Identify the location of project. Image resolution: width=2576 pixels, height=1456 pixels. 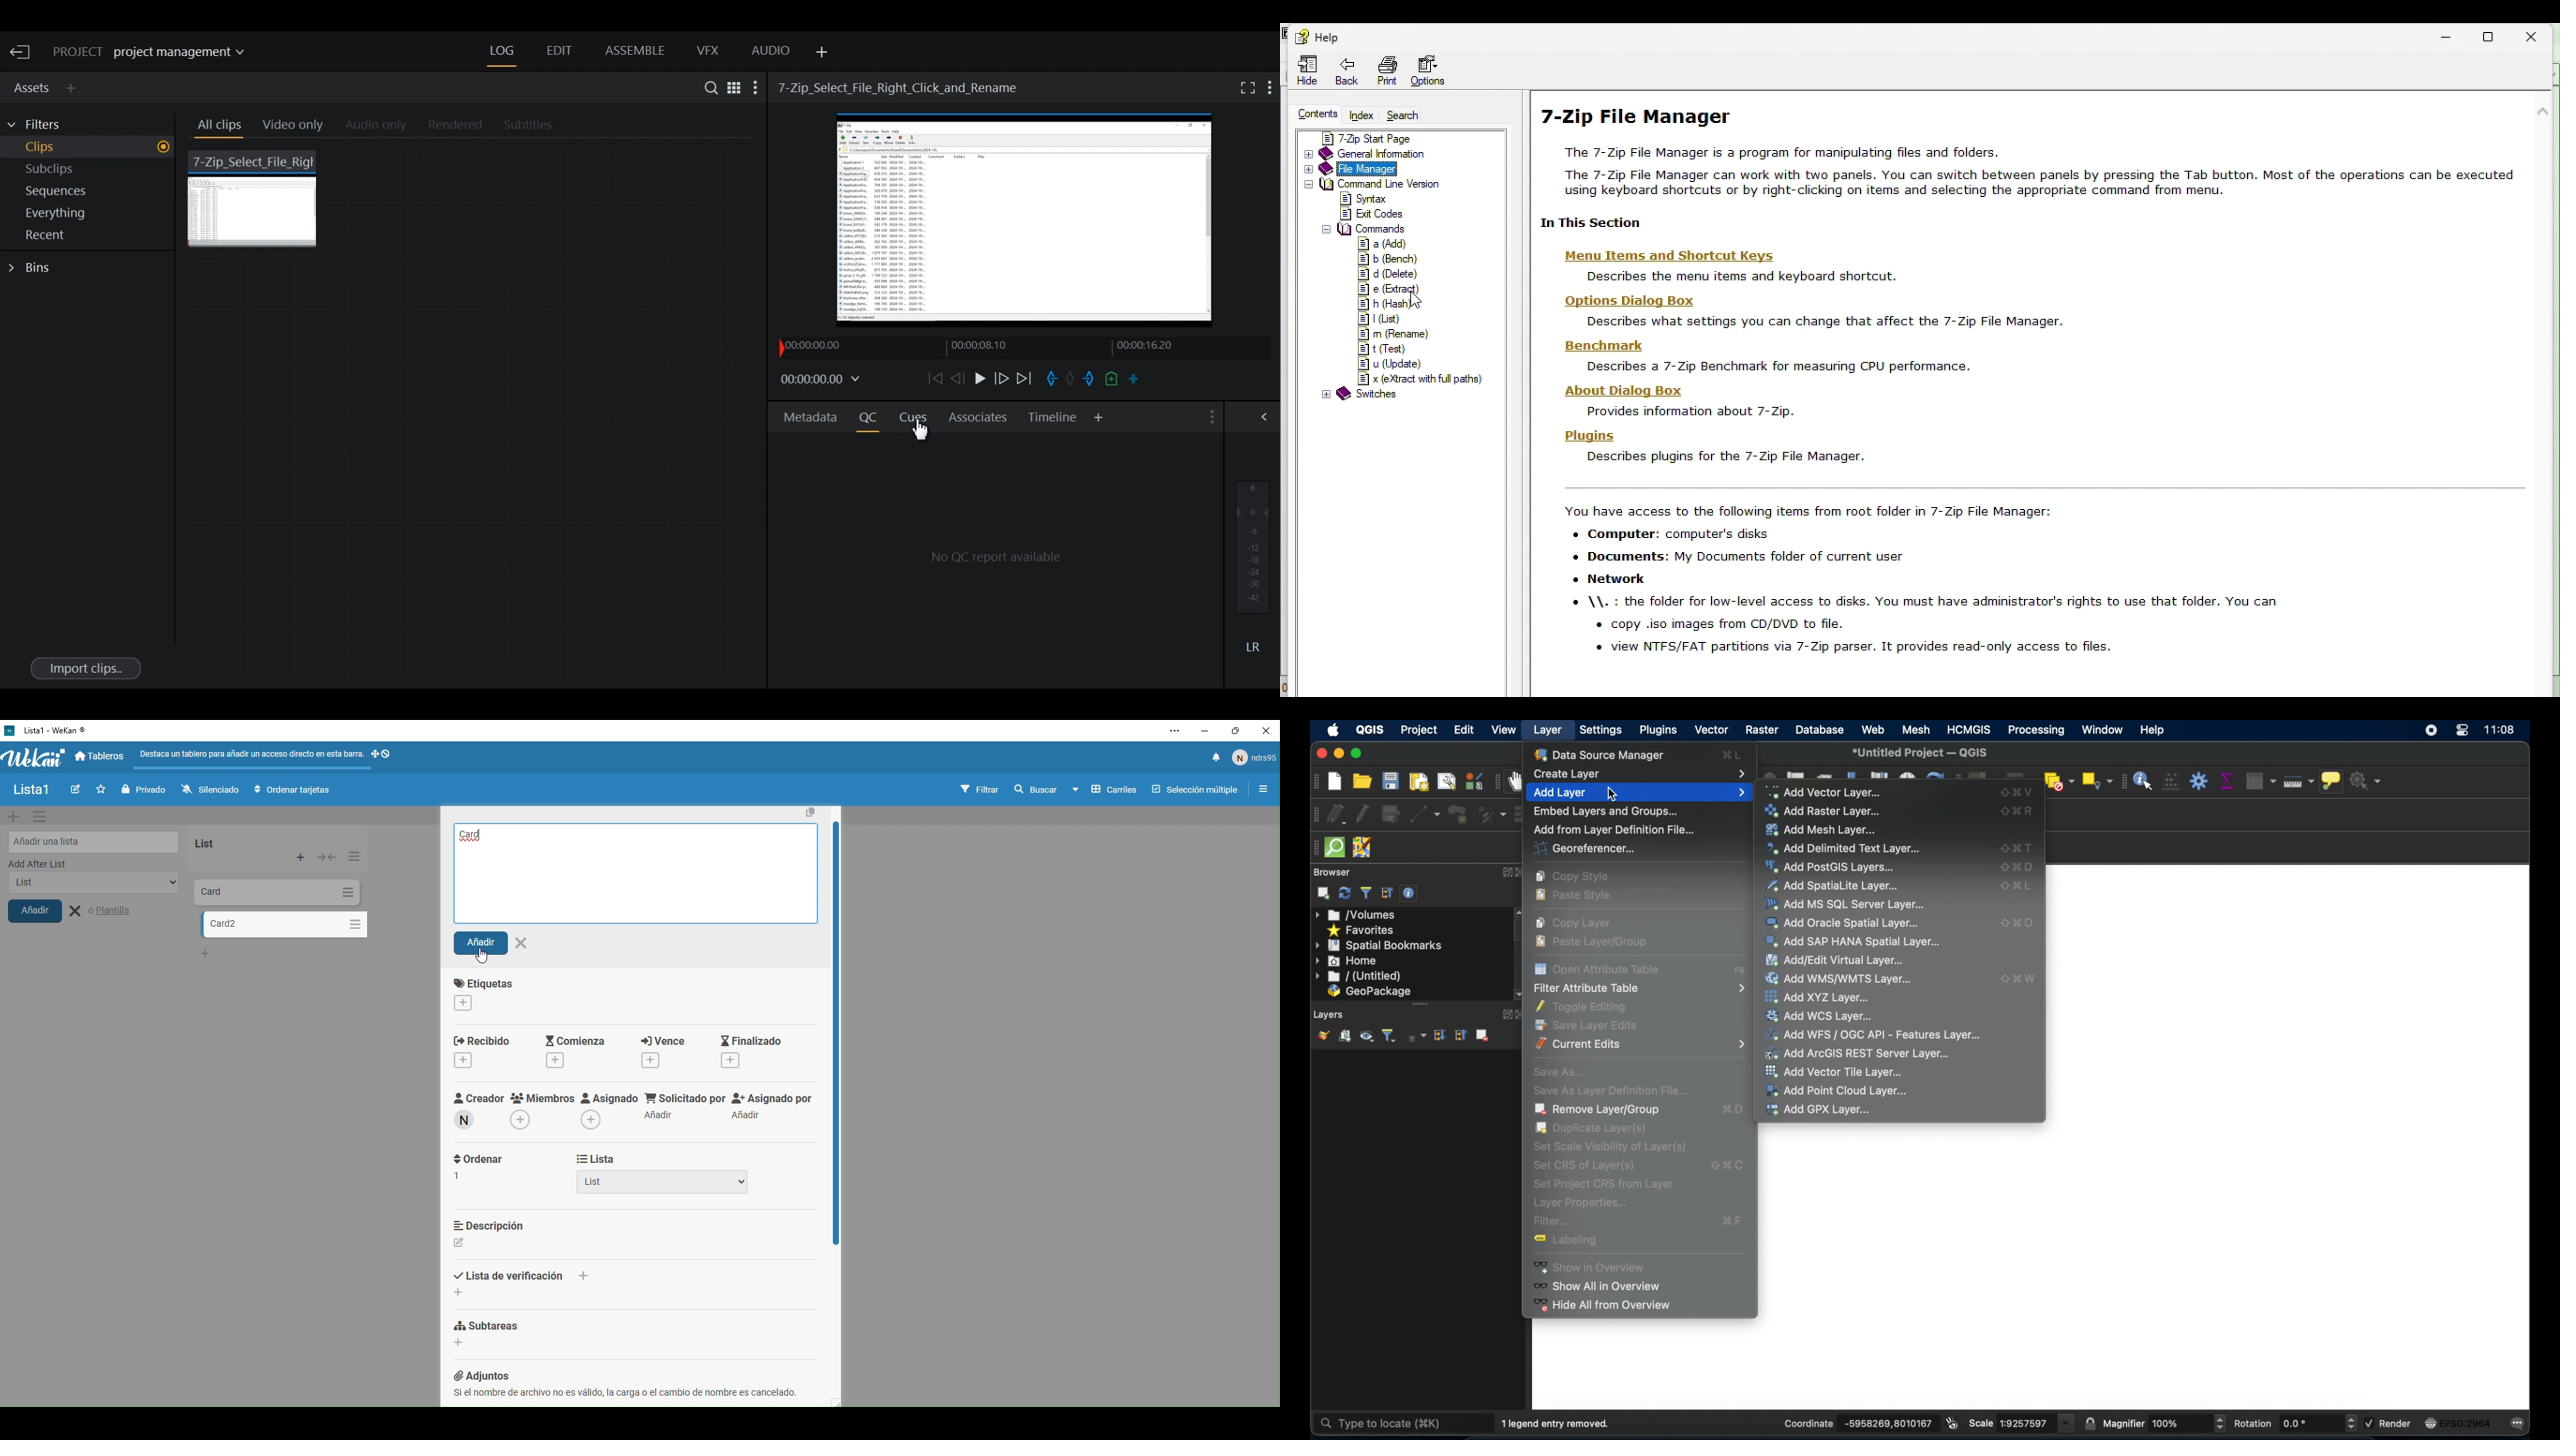
(1419, 729).